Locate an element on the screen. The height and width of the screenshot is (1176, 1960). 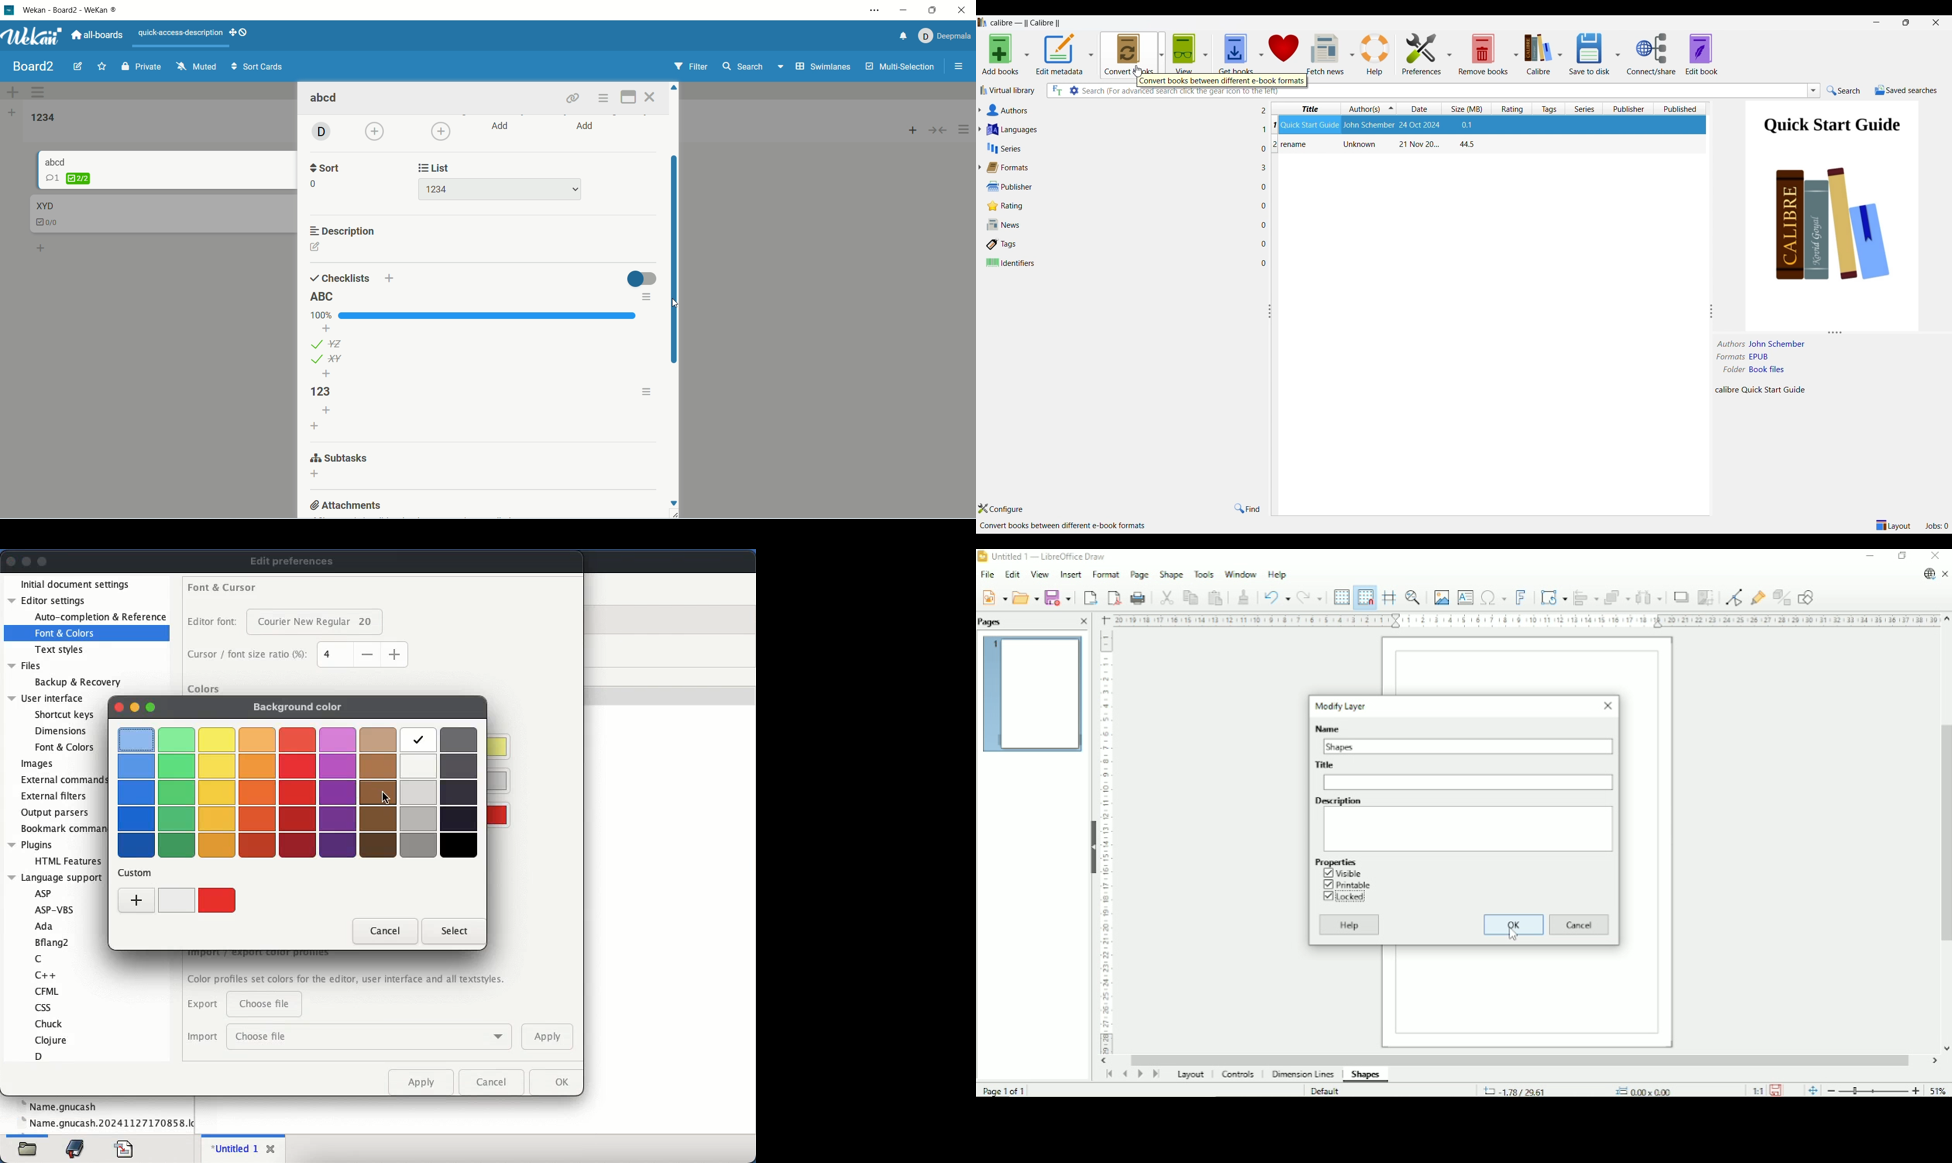
initial document settings is located at coordinates (78, 583).